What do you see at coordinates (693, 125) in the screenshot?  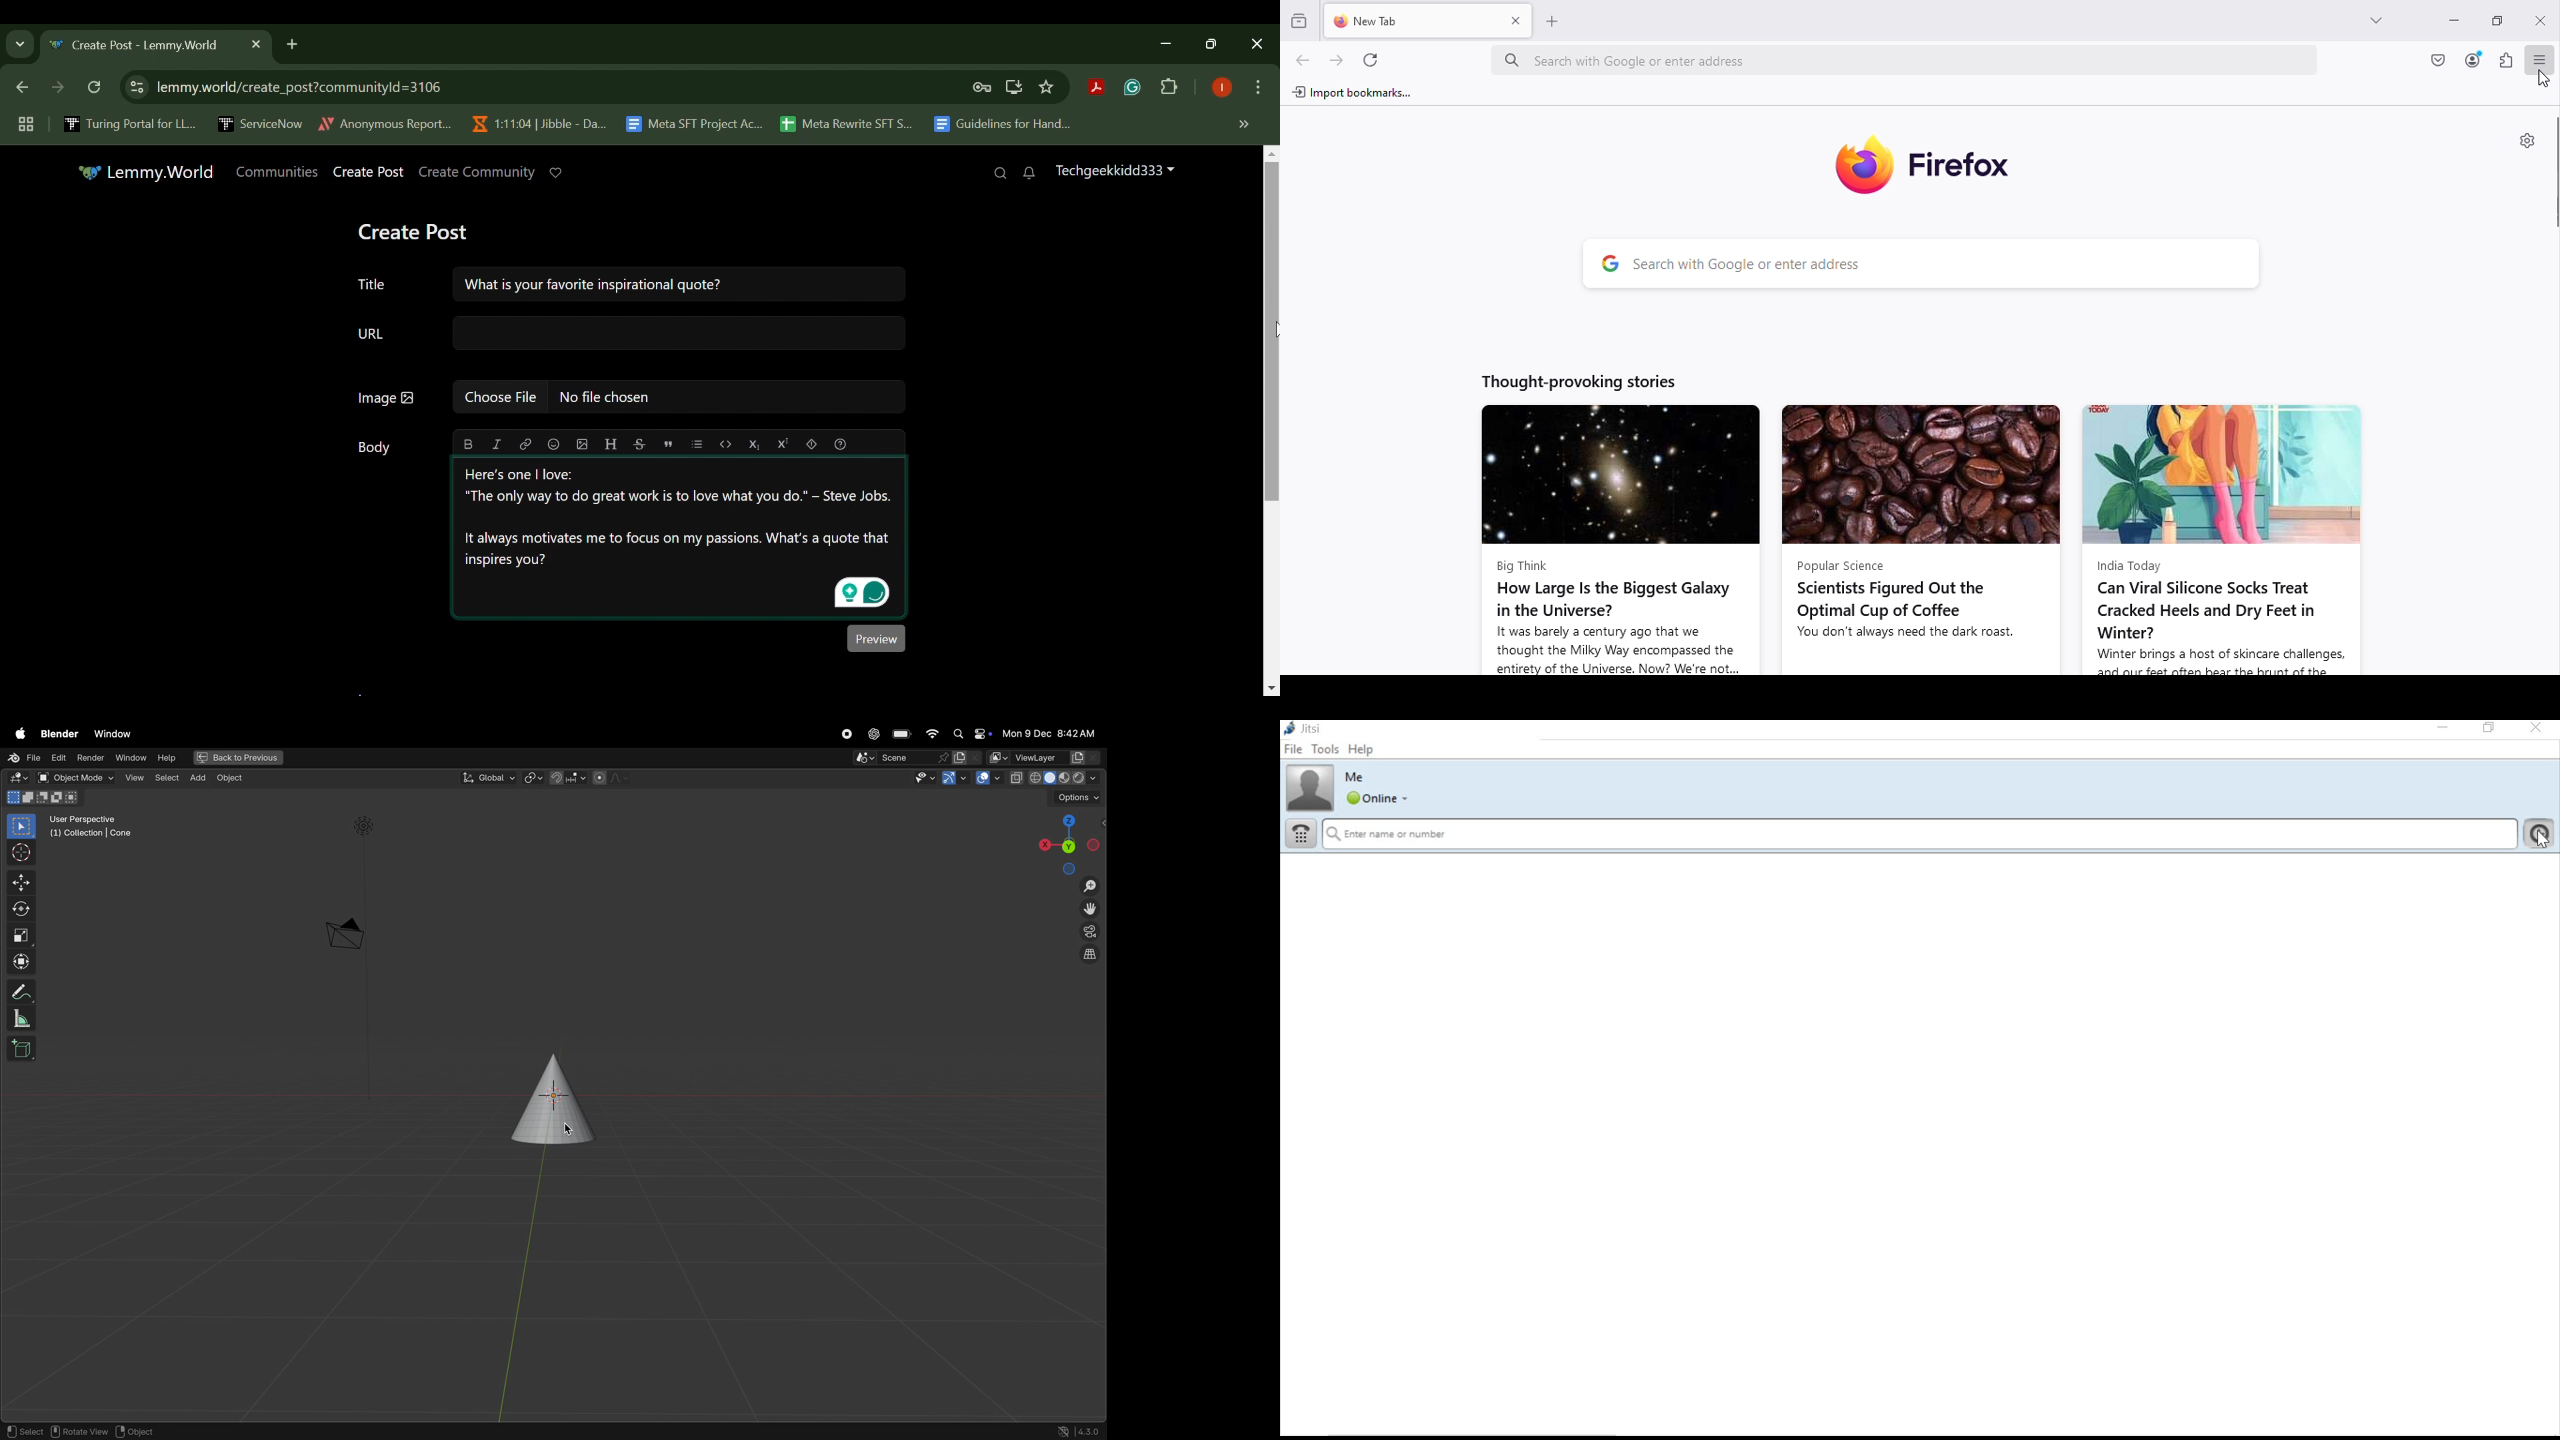 I see `Meta SFT Project Ac...` at bounding box center [693, 125].